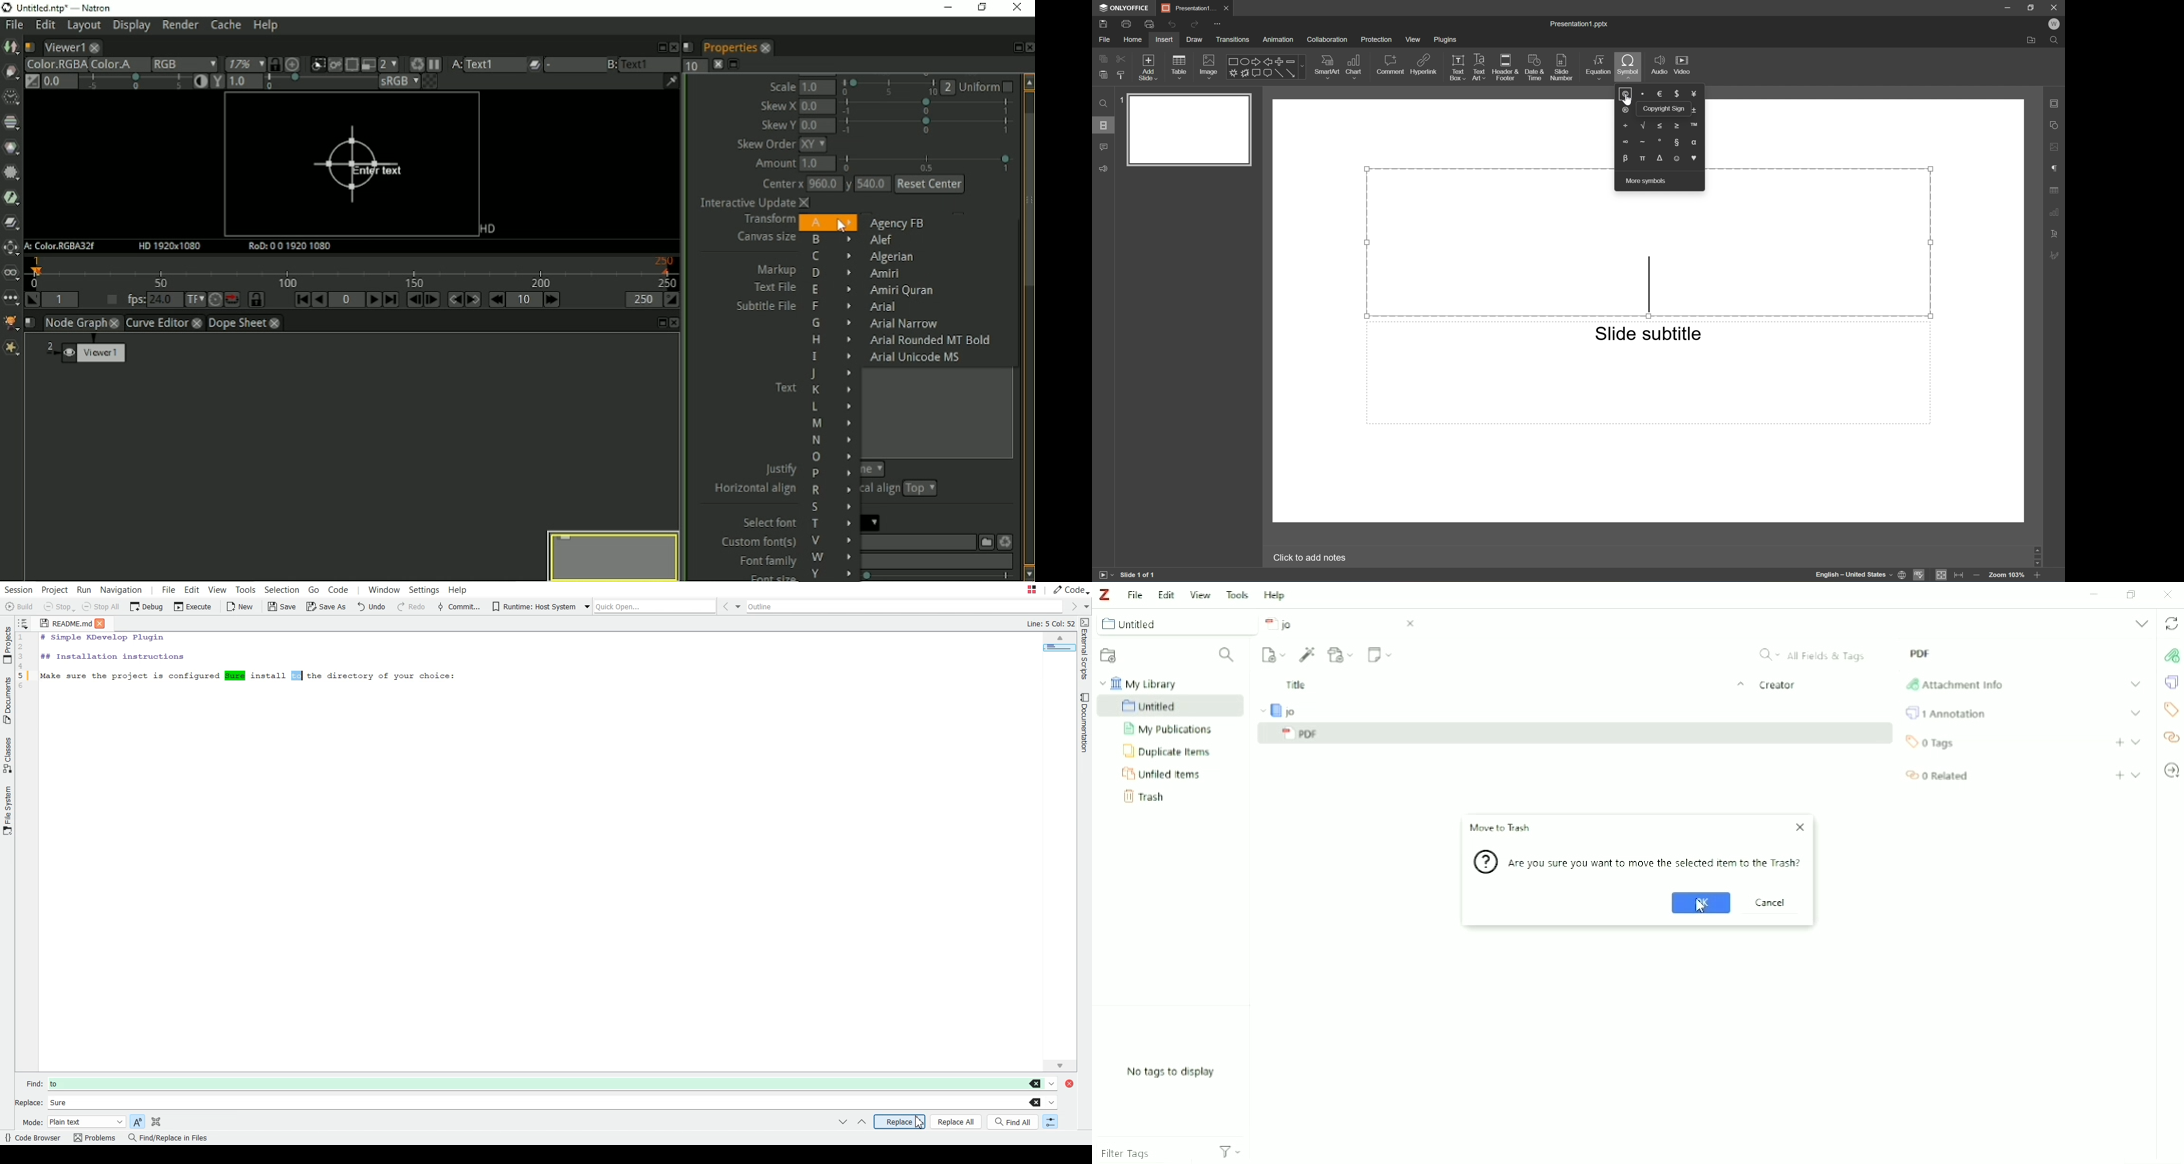 The image size is (2184, 1176). I want to click on Hyperlink, so click(1425, 64).